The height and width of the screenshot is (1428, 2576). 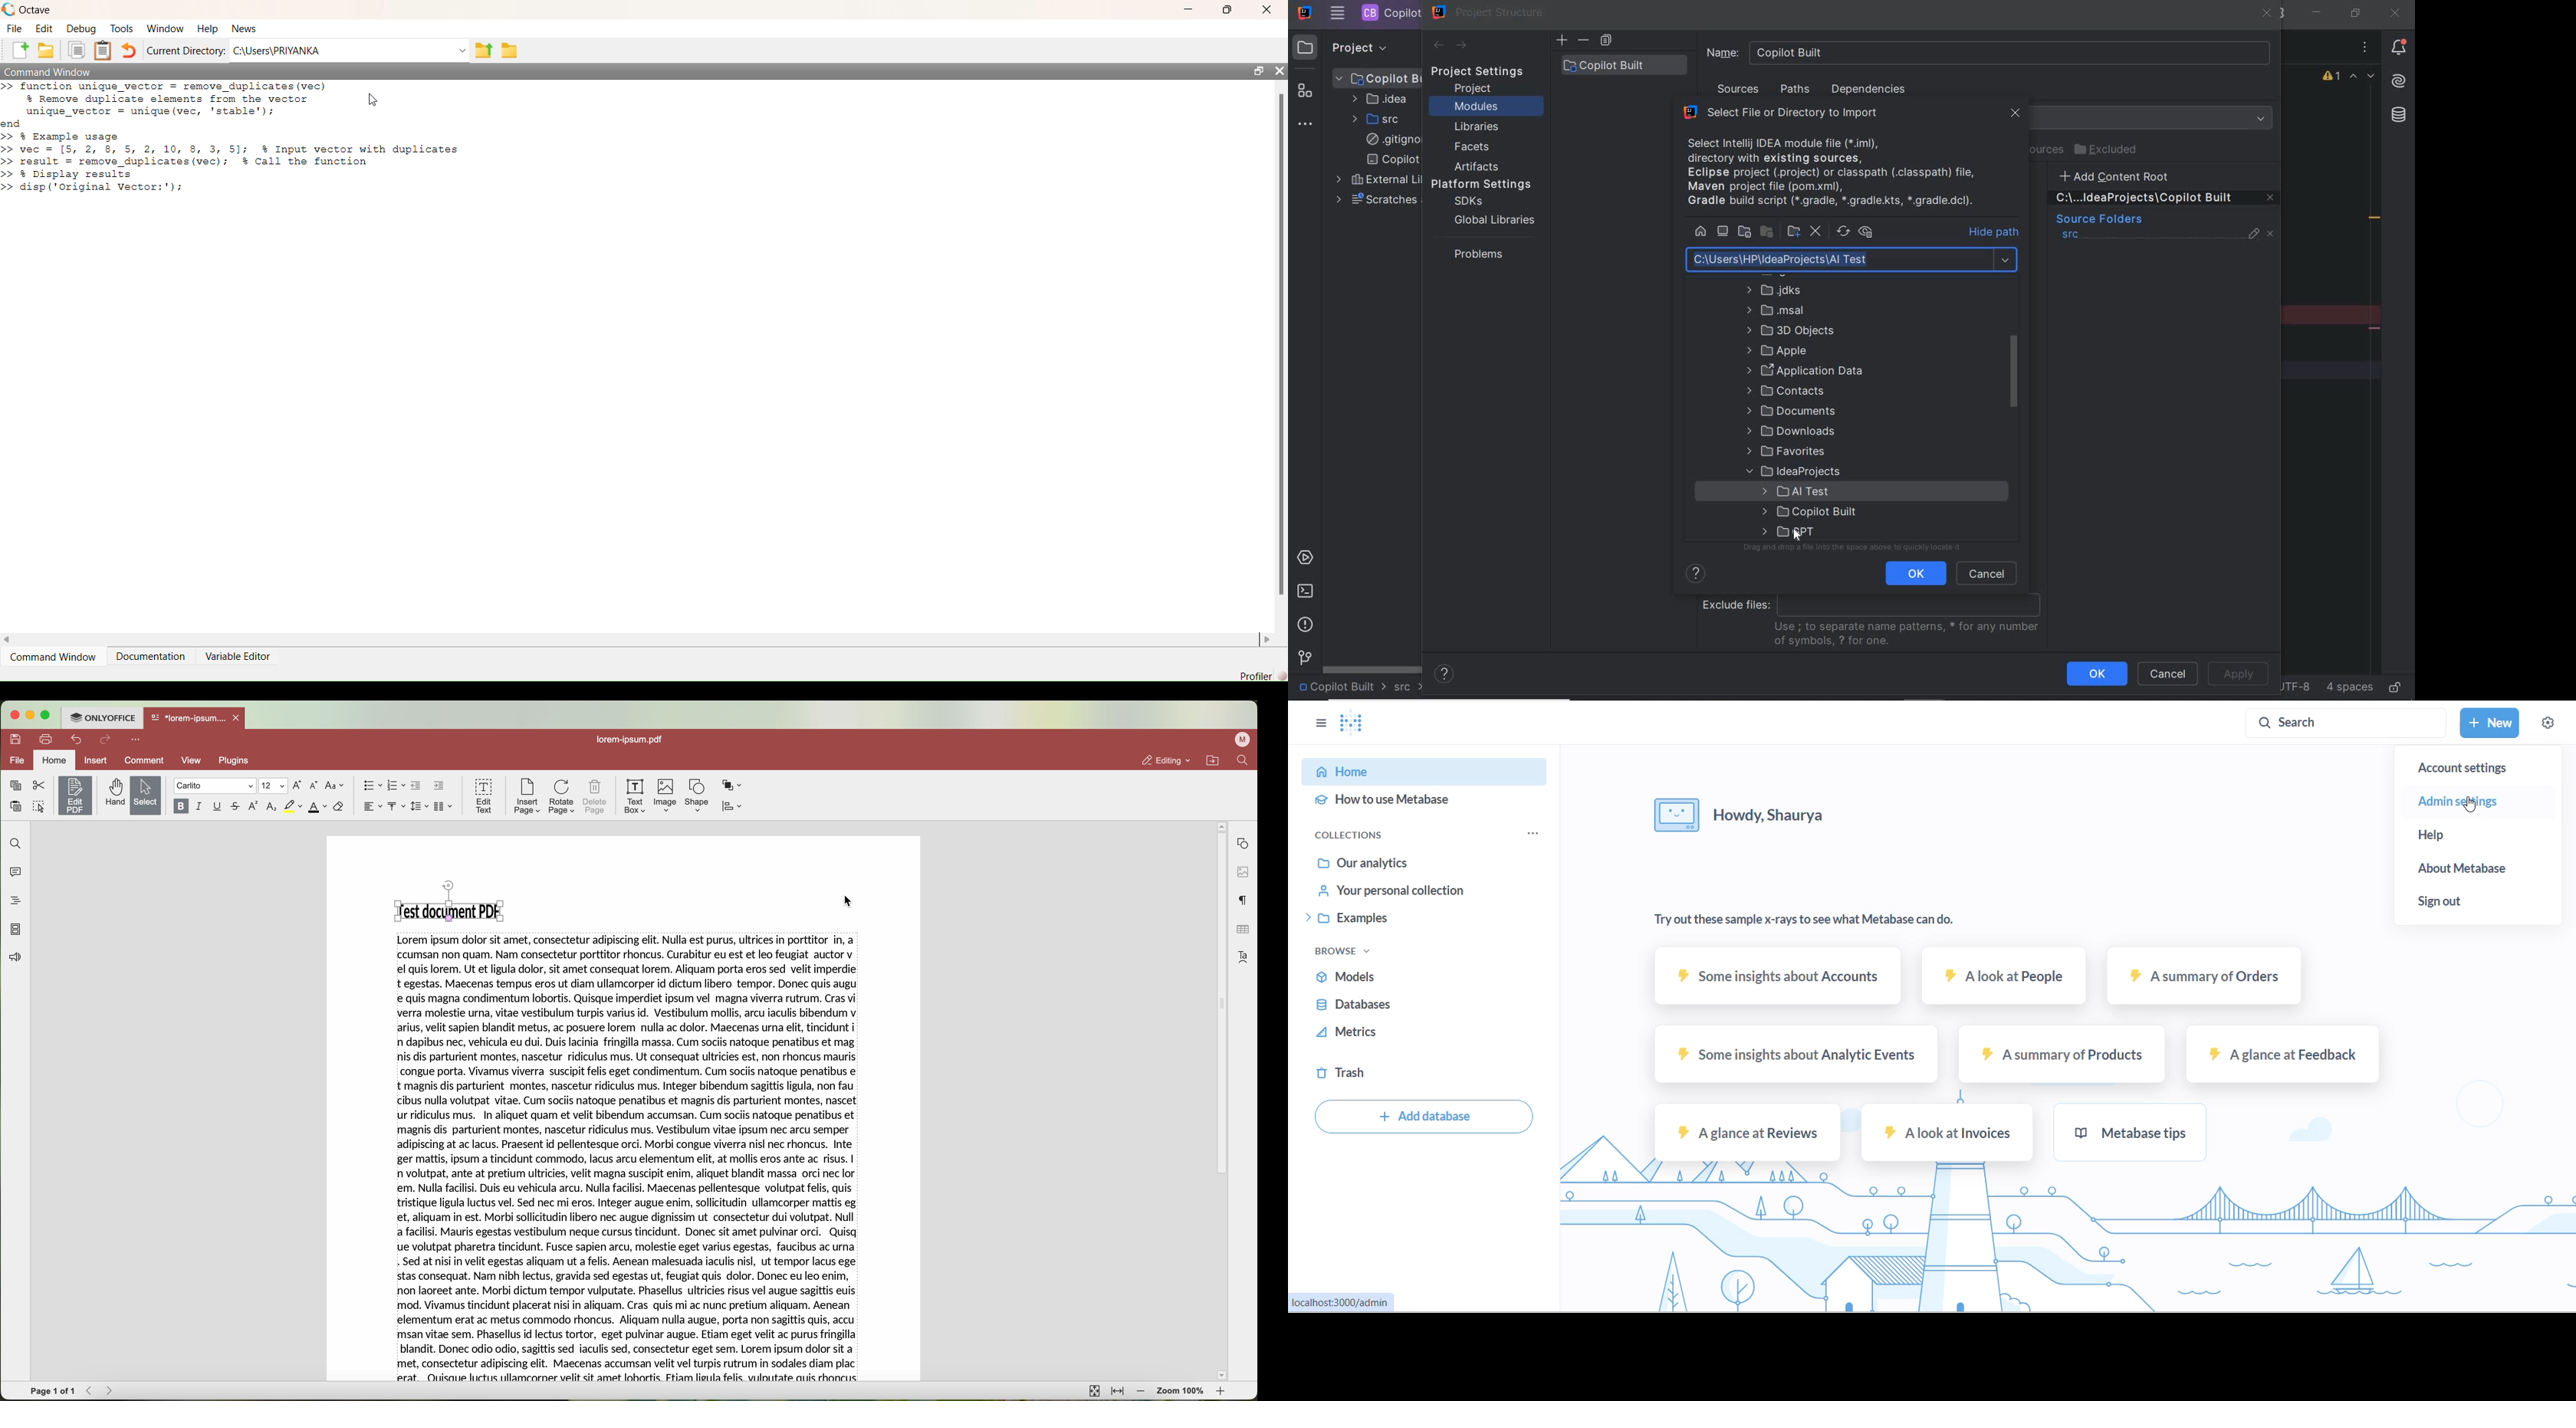 What do you see at coordinates (103, 50) in the screenshot?
I see `Clipboard ` at bounding box center [103, 50].